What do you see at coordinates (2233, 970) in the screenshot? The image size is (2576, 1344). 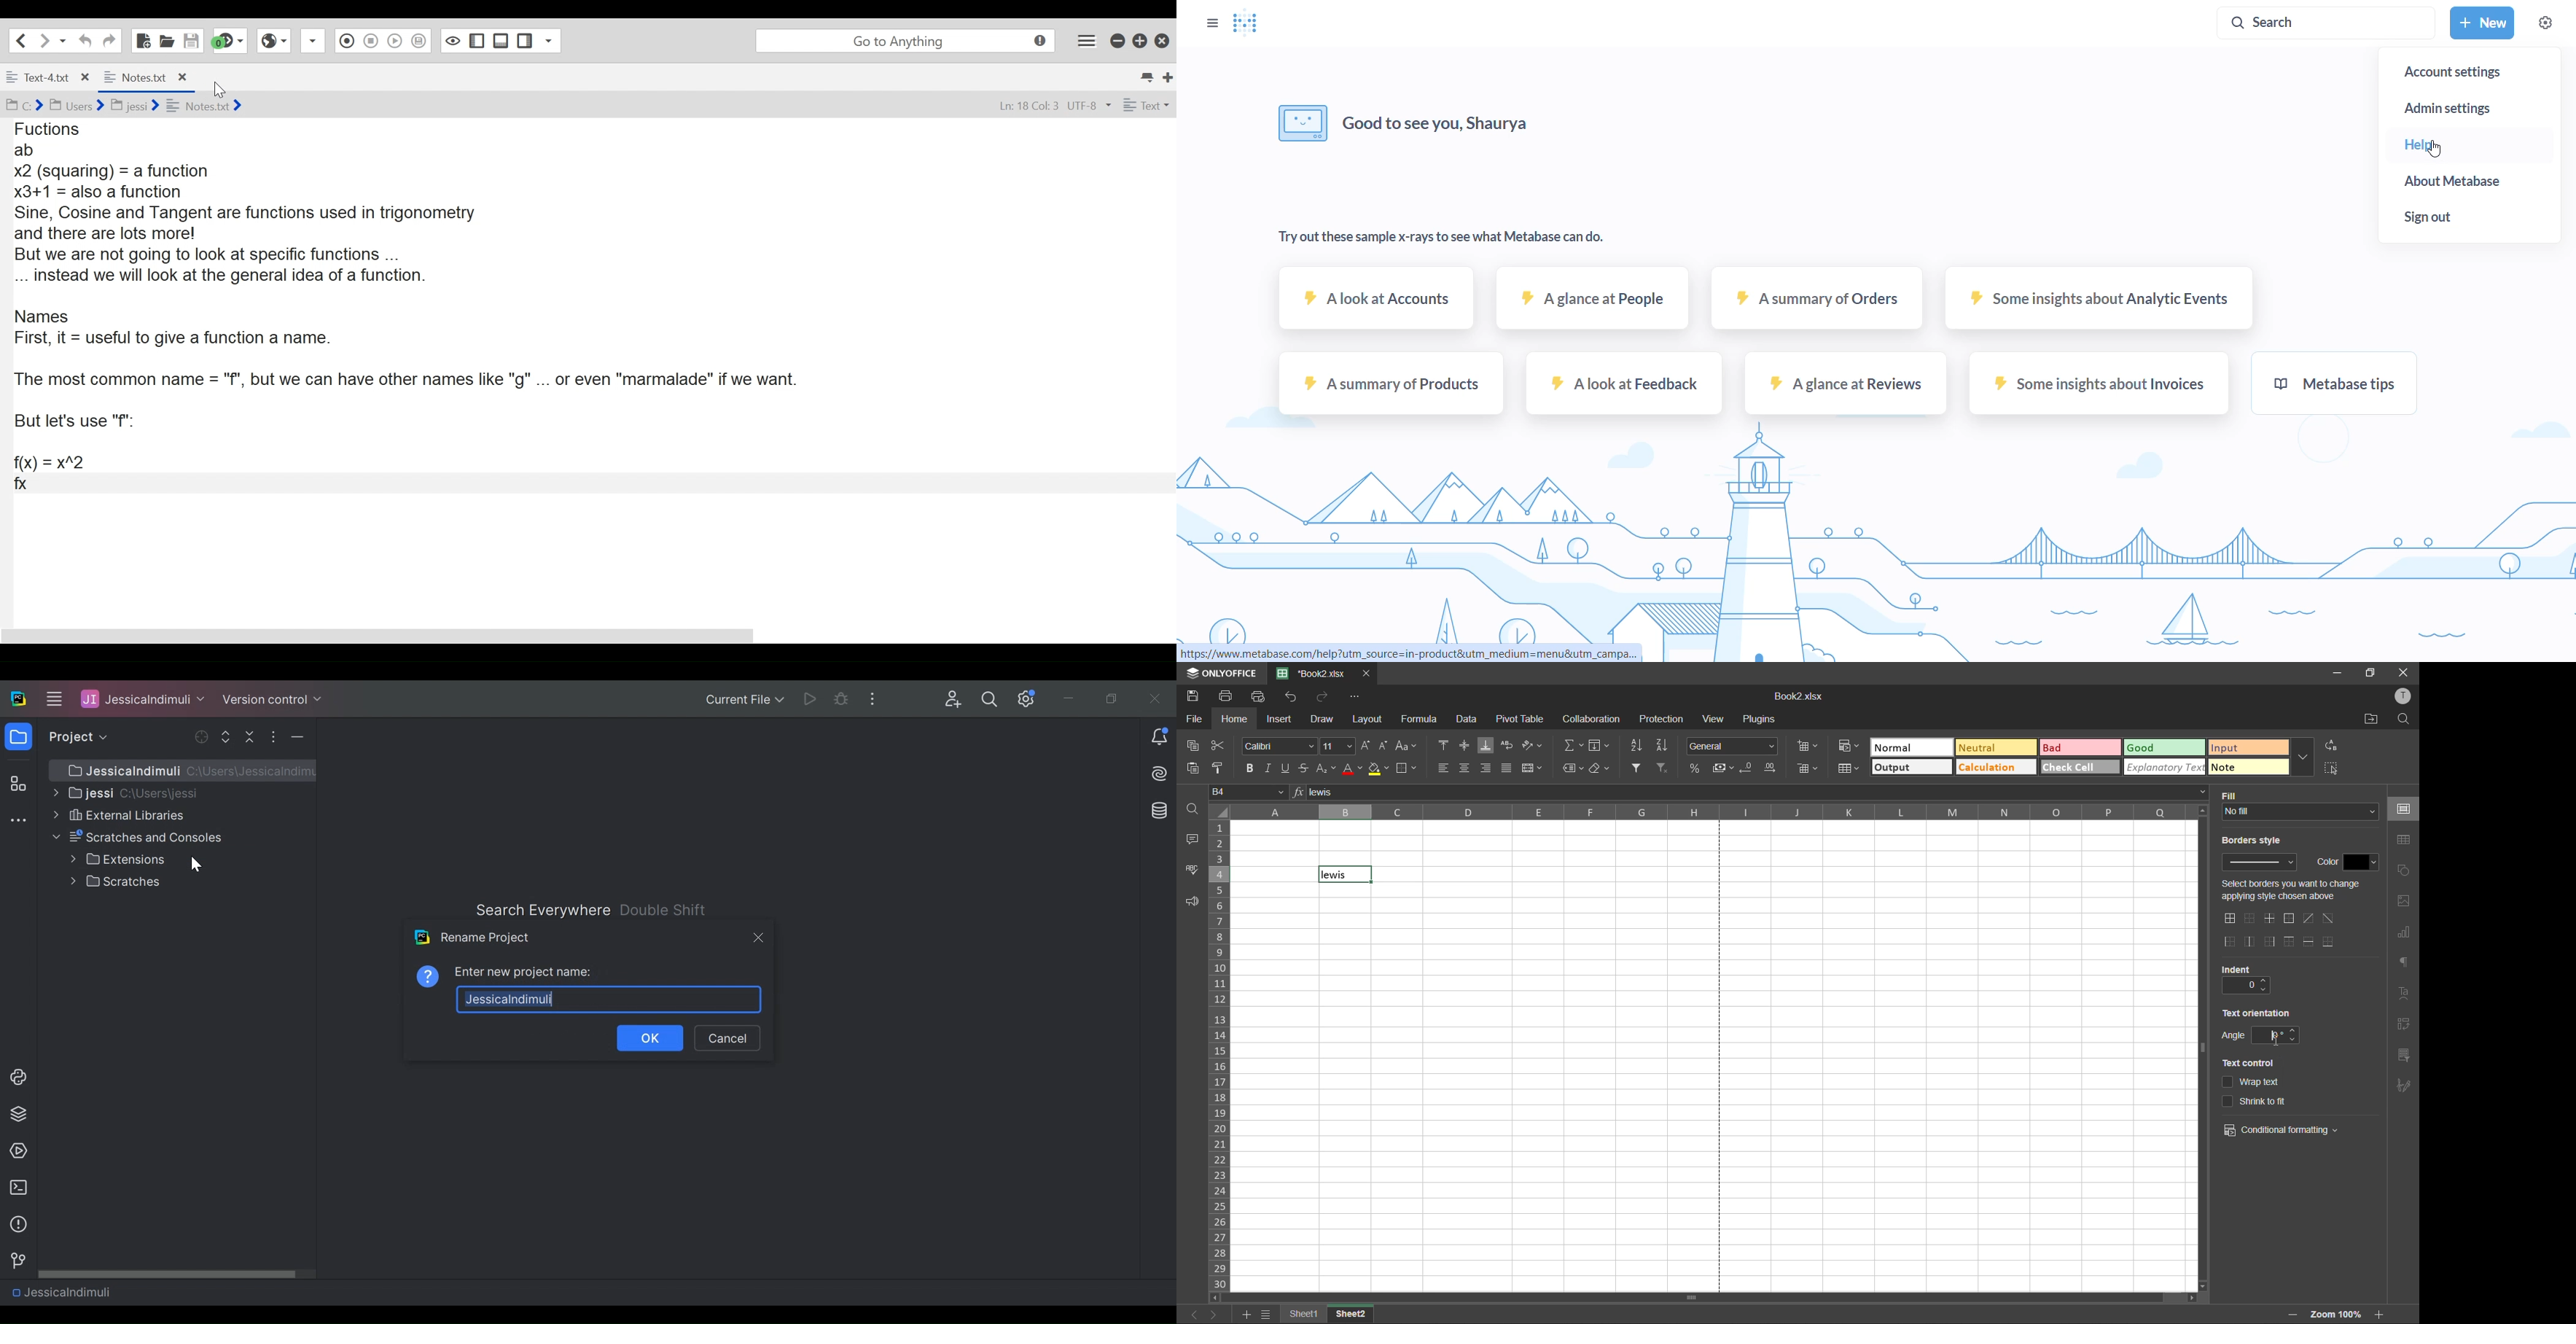 I see `indent` at bounding box center [2233, 970].